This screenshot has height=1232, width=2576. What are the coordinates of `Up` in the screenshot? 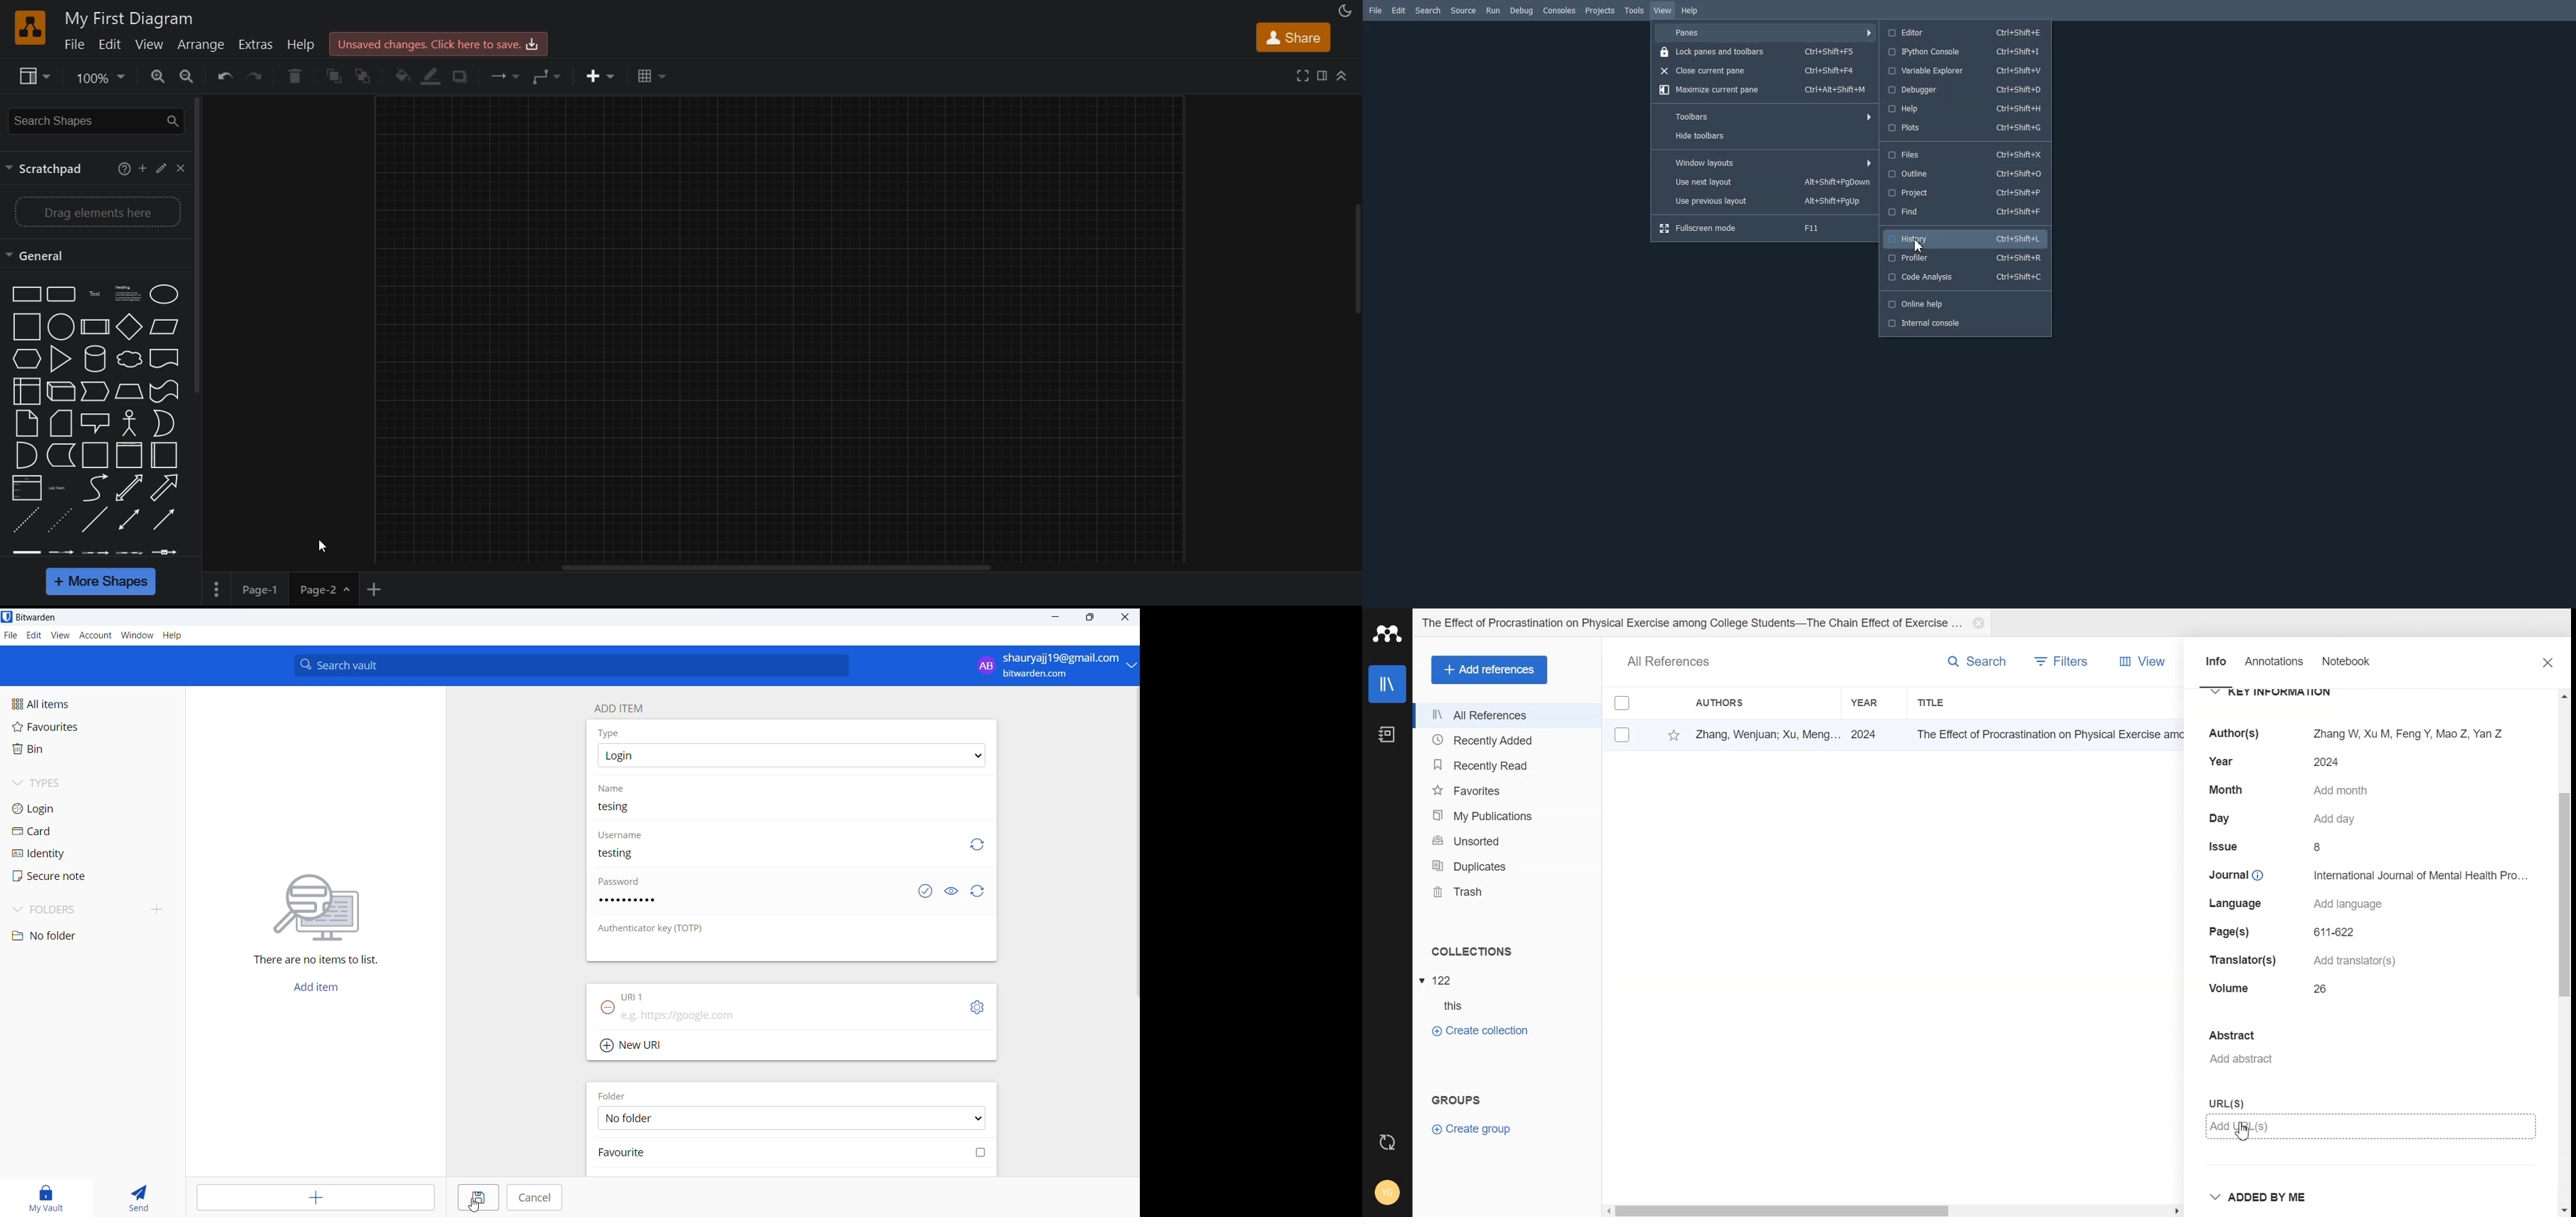 It's located at (2563, 698).